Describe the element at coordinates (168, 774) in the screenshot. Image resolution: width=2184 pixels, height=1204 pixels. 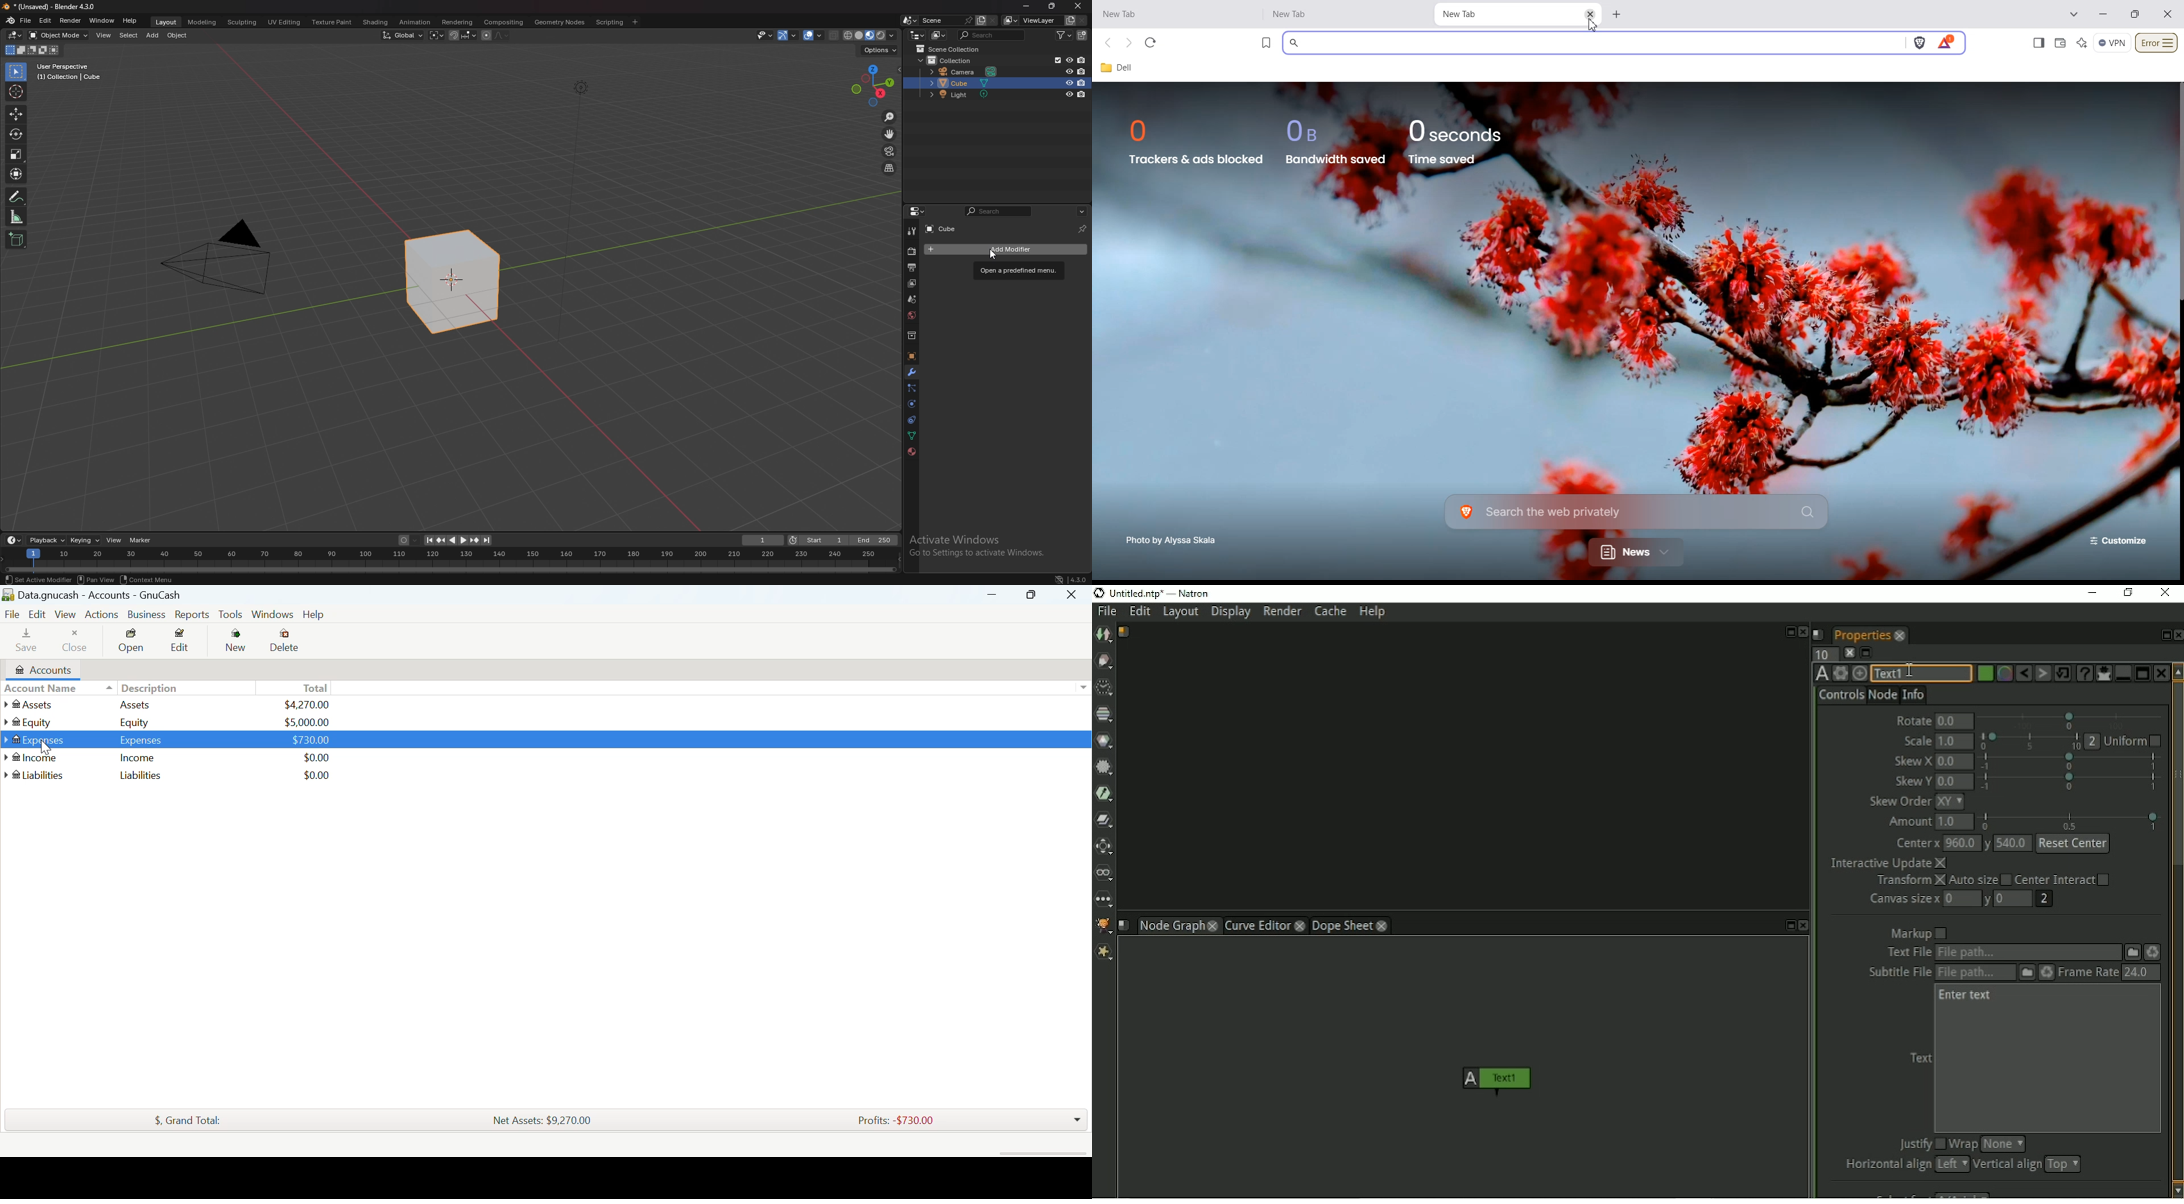
I see `Liabilities` at that location.